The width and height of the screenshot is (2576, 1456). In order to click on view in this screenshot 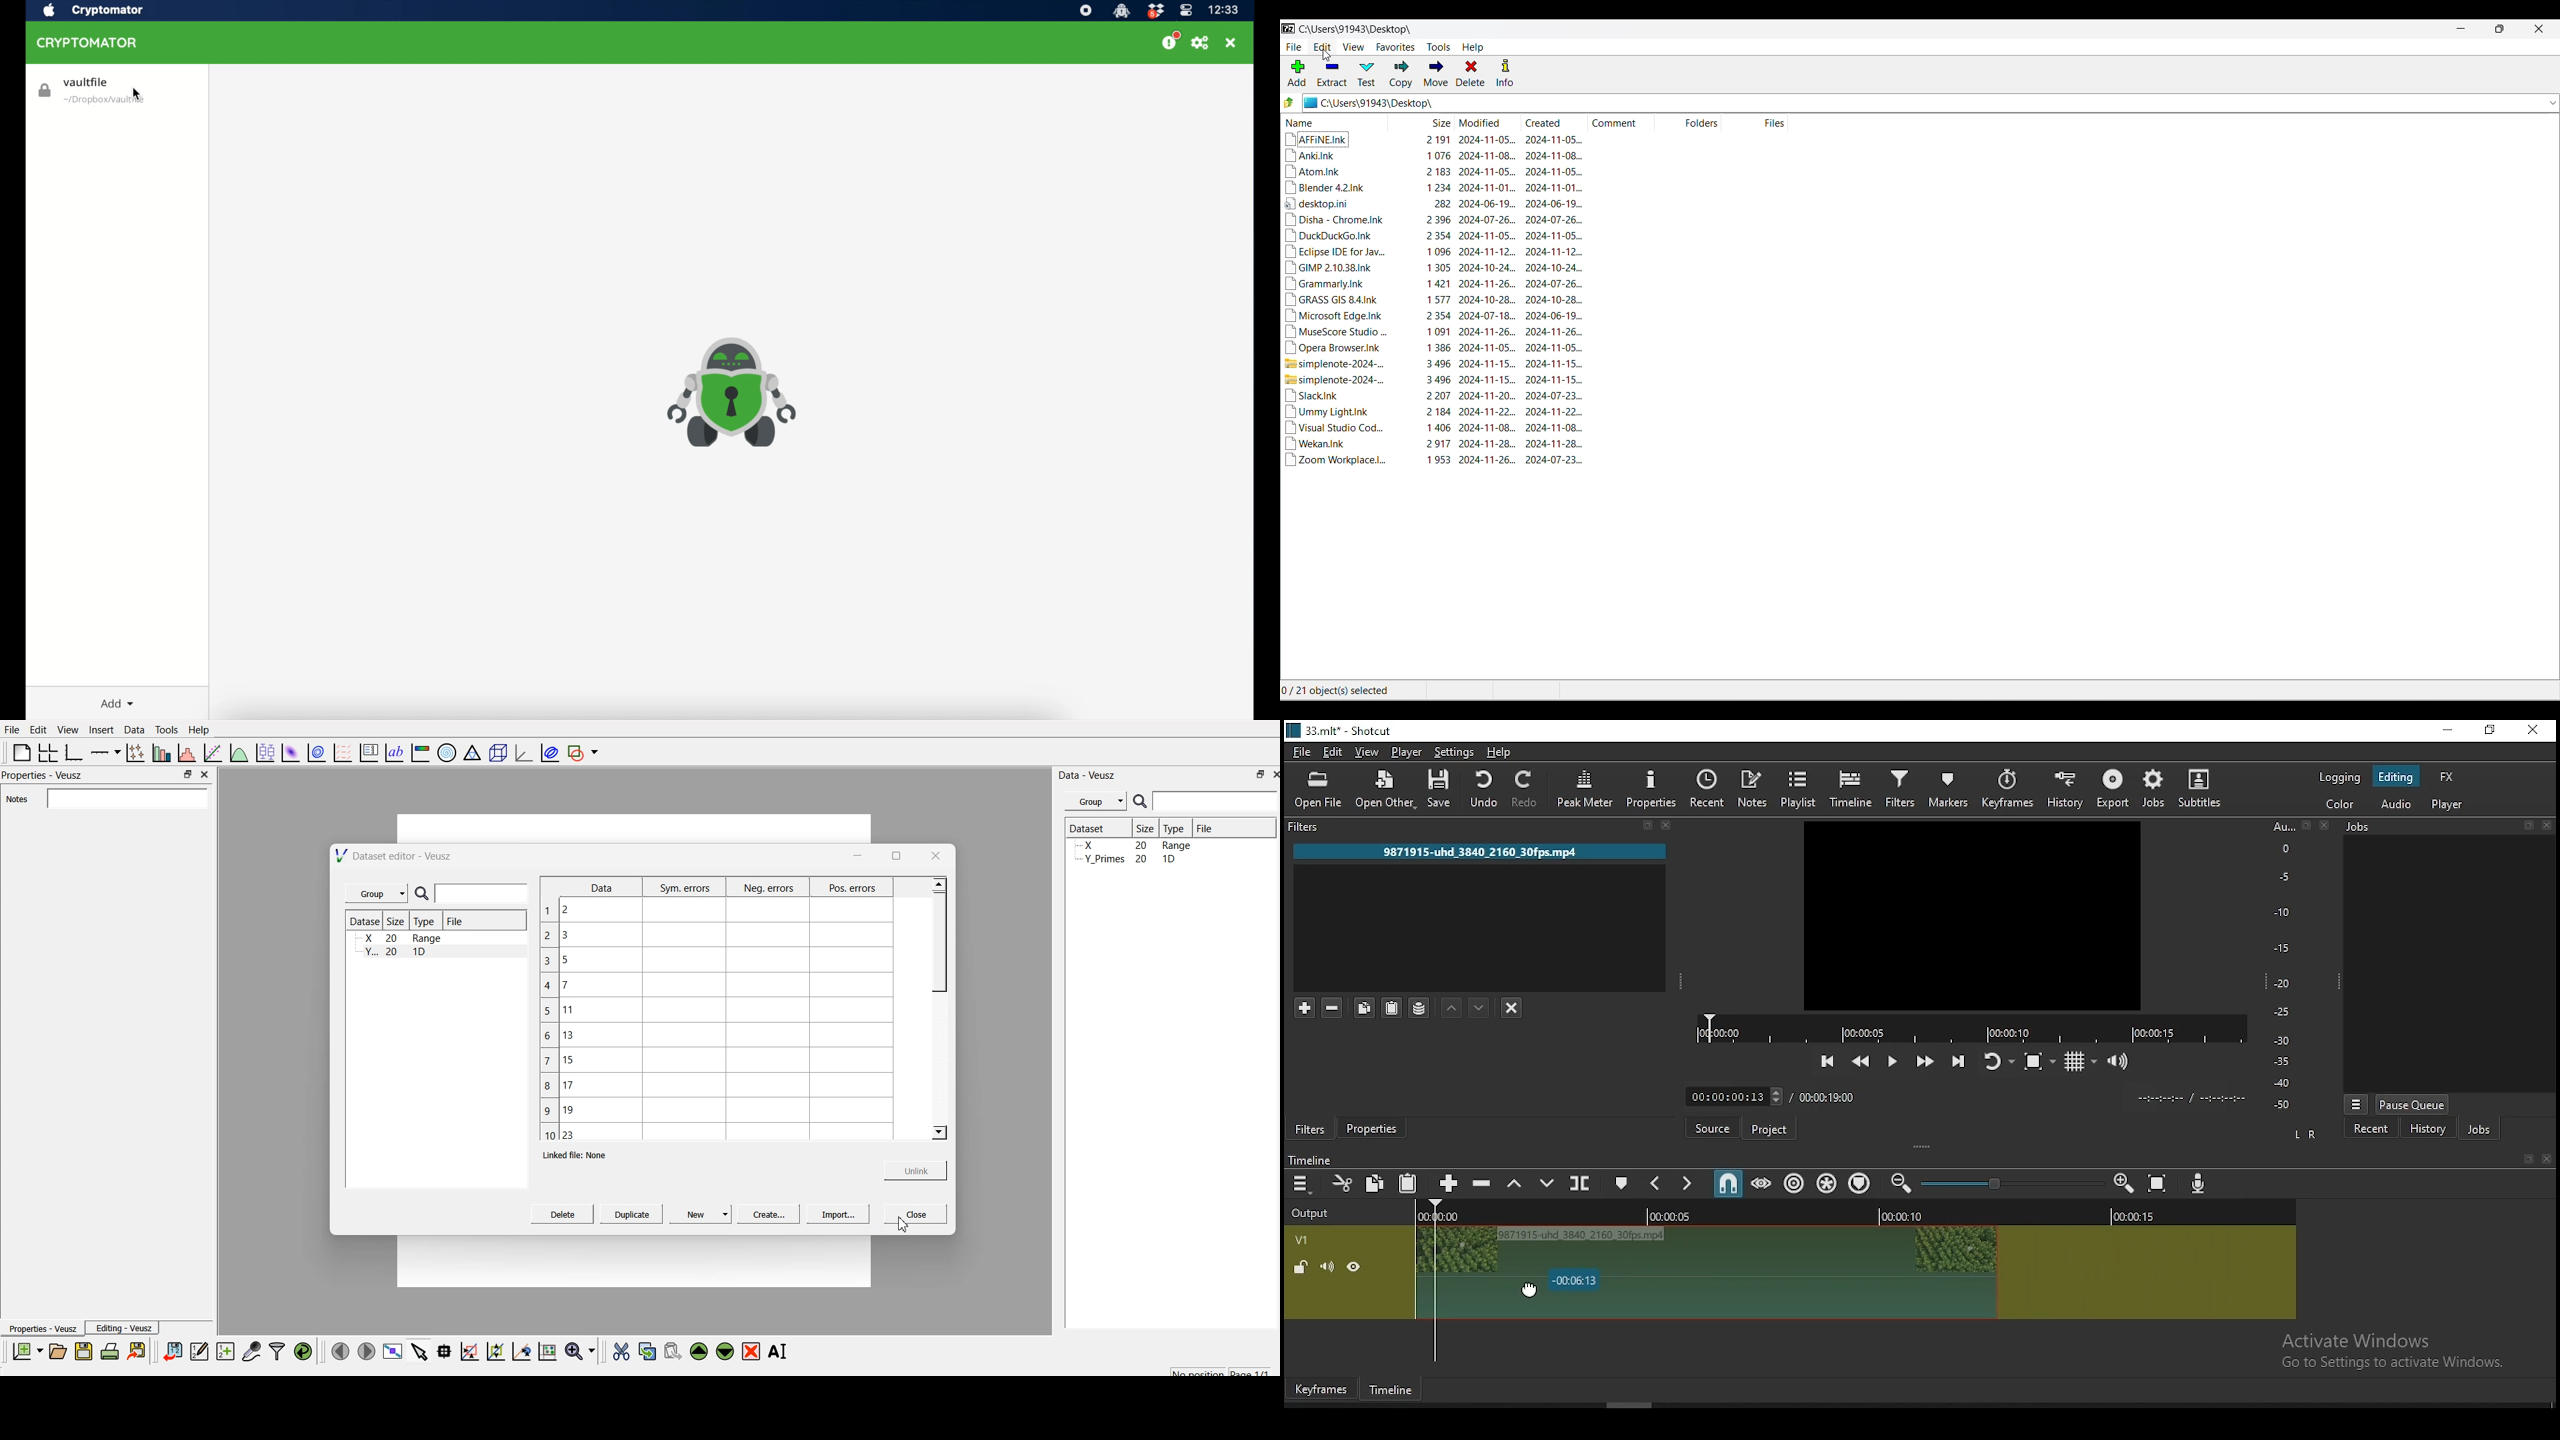, I will do `click(1371, 752)`.